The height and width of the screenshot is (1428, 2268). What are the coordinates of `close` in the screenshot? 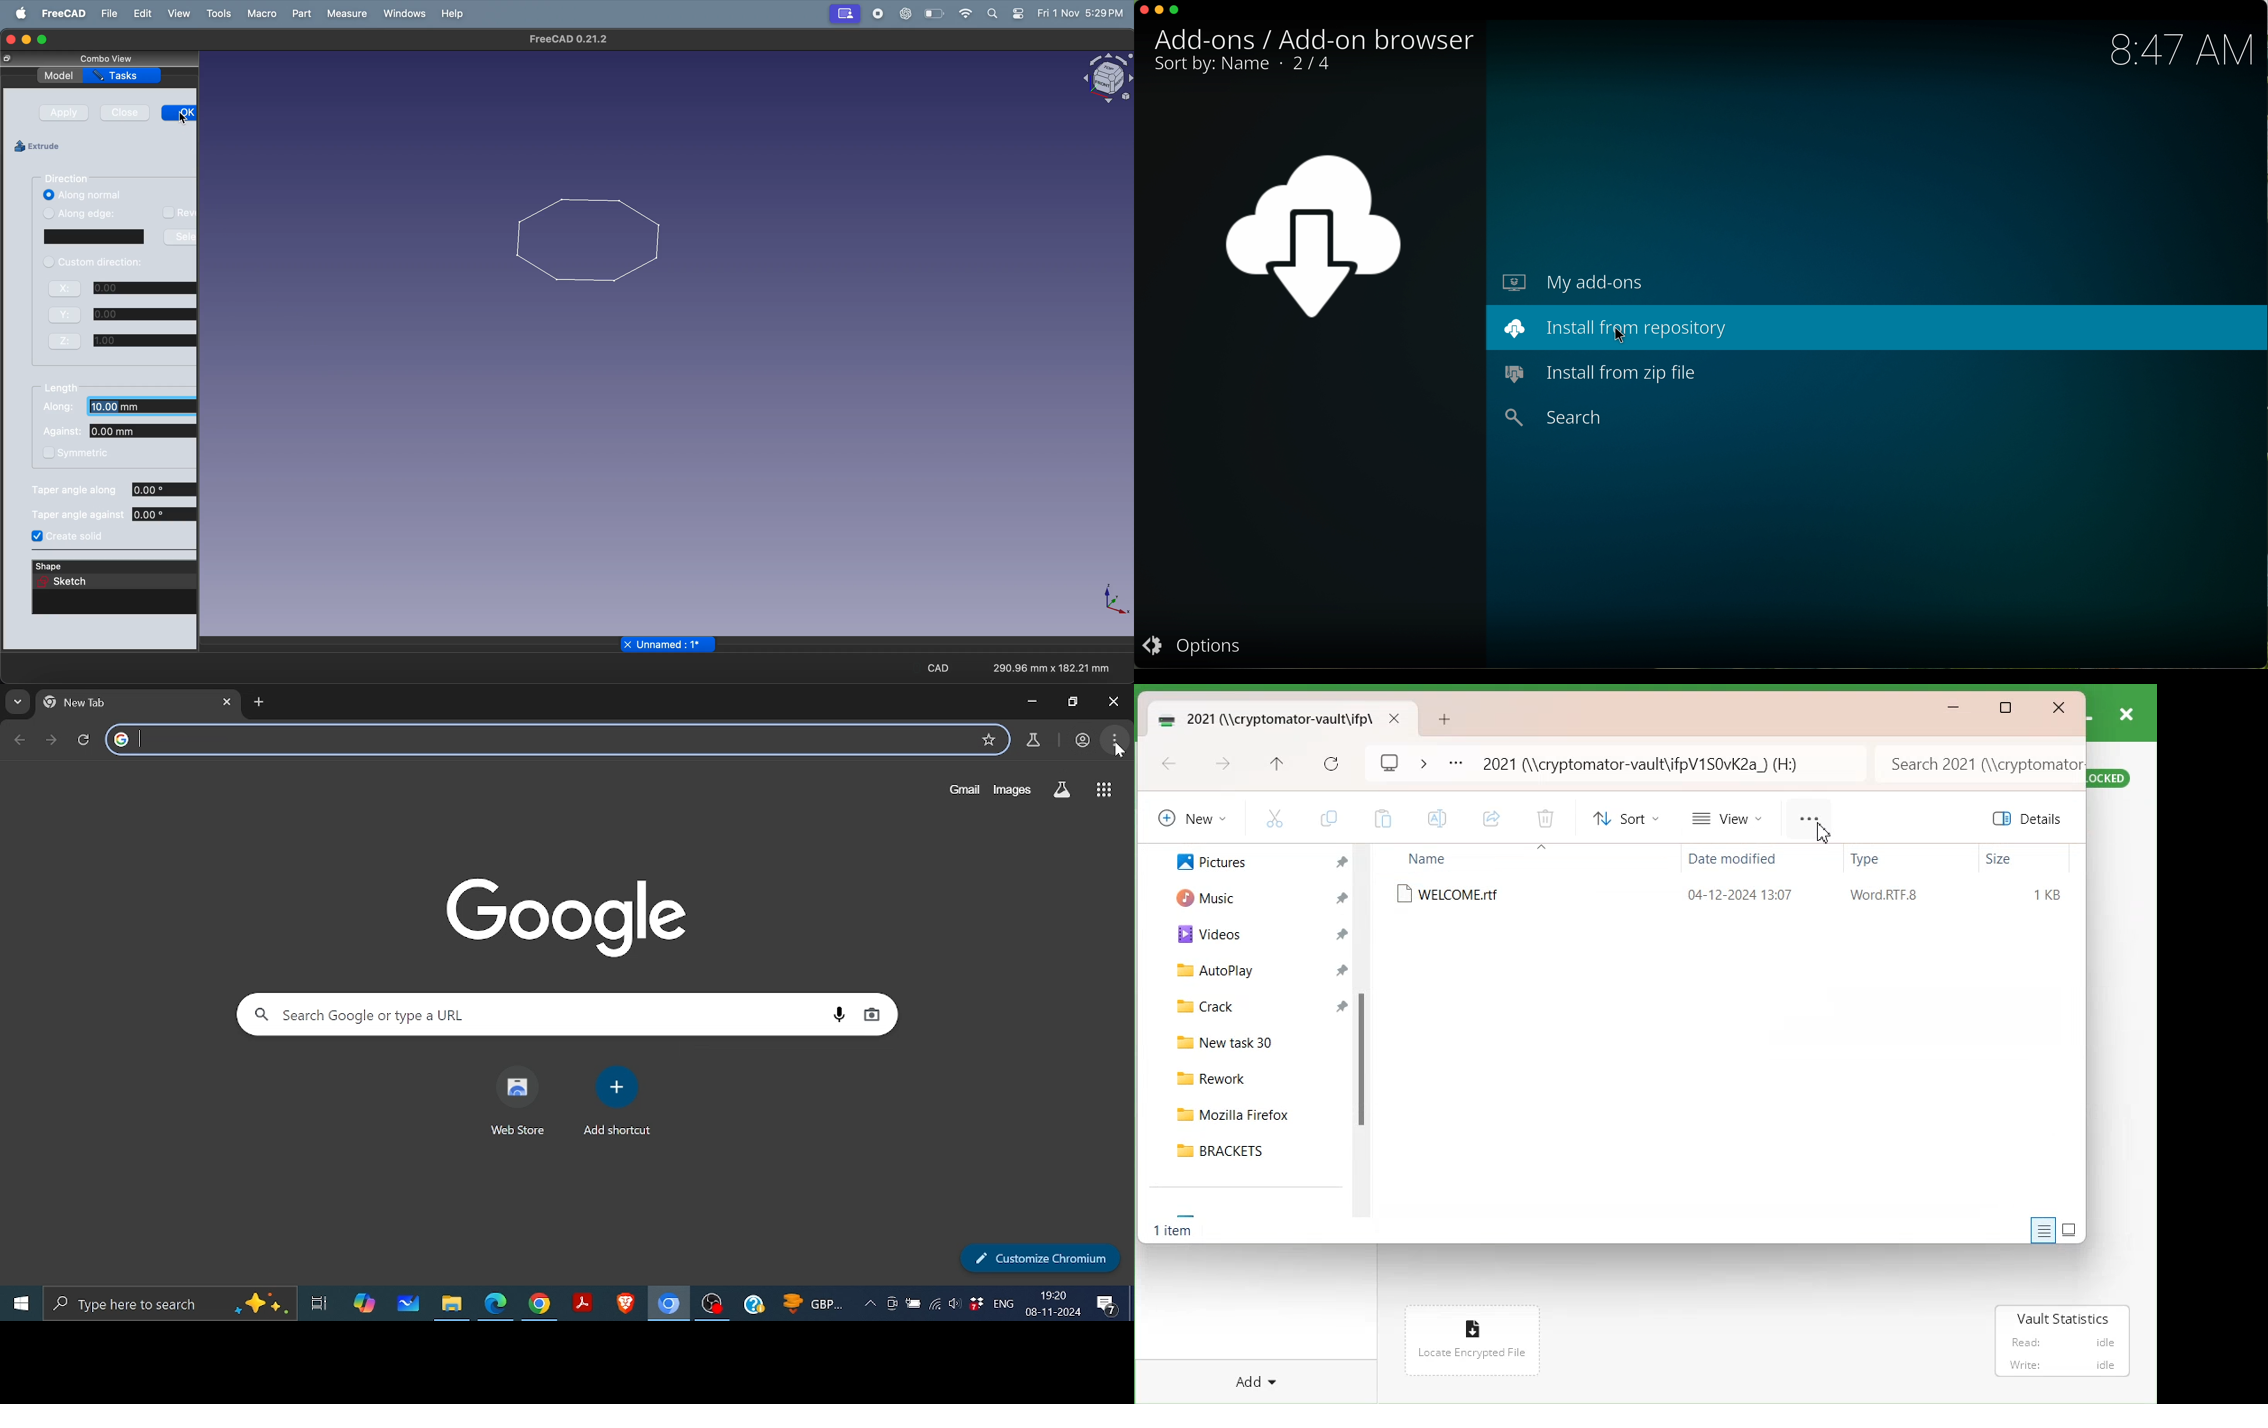 It's located at (129, 114).